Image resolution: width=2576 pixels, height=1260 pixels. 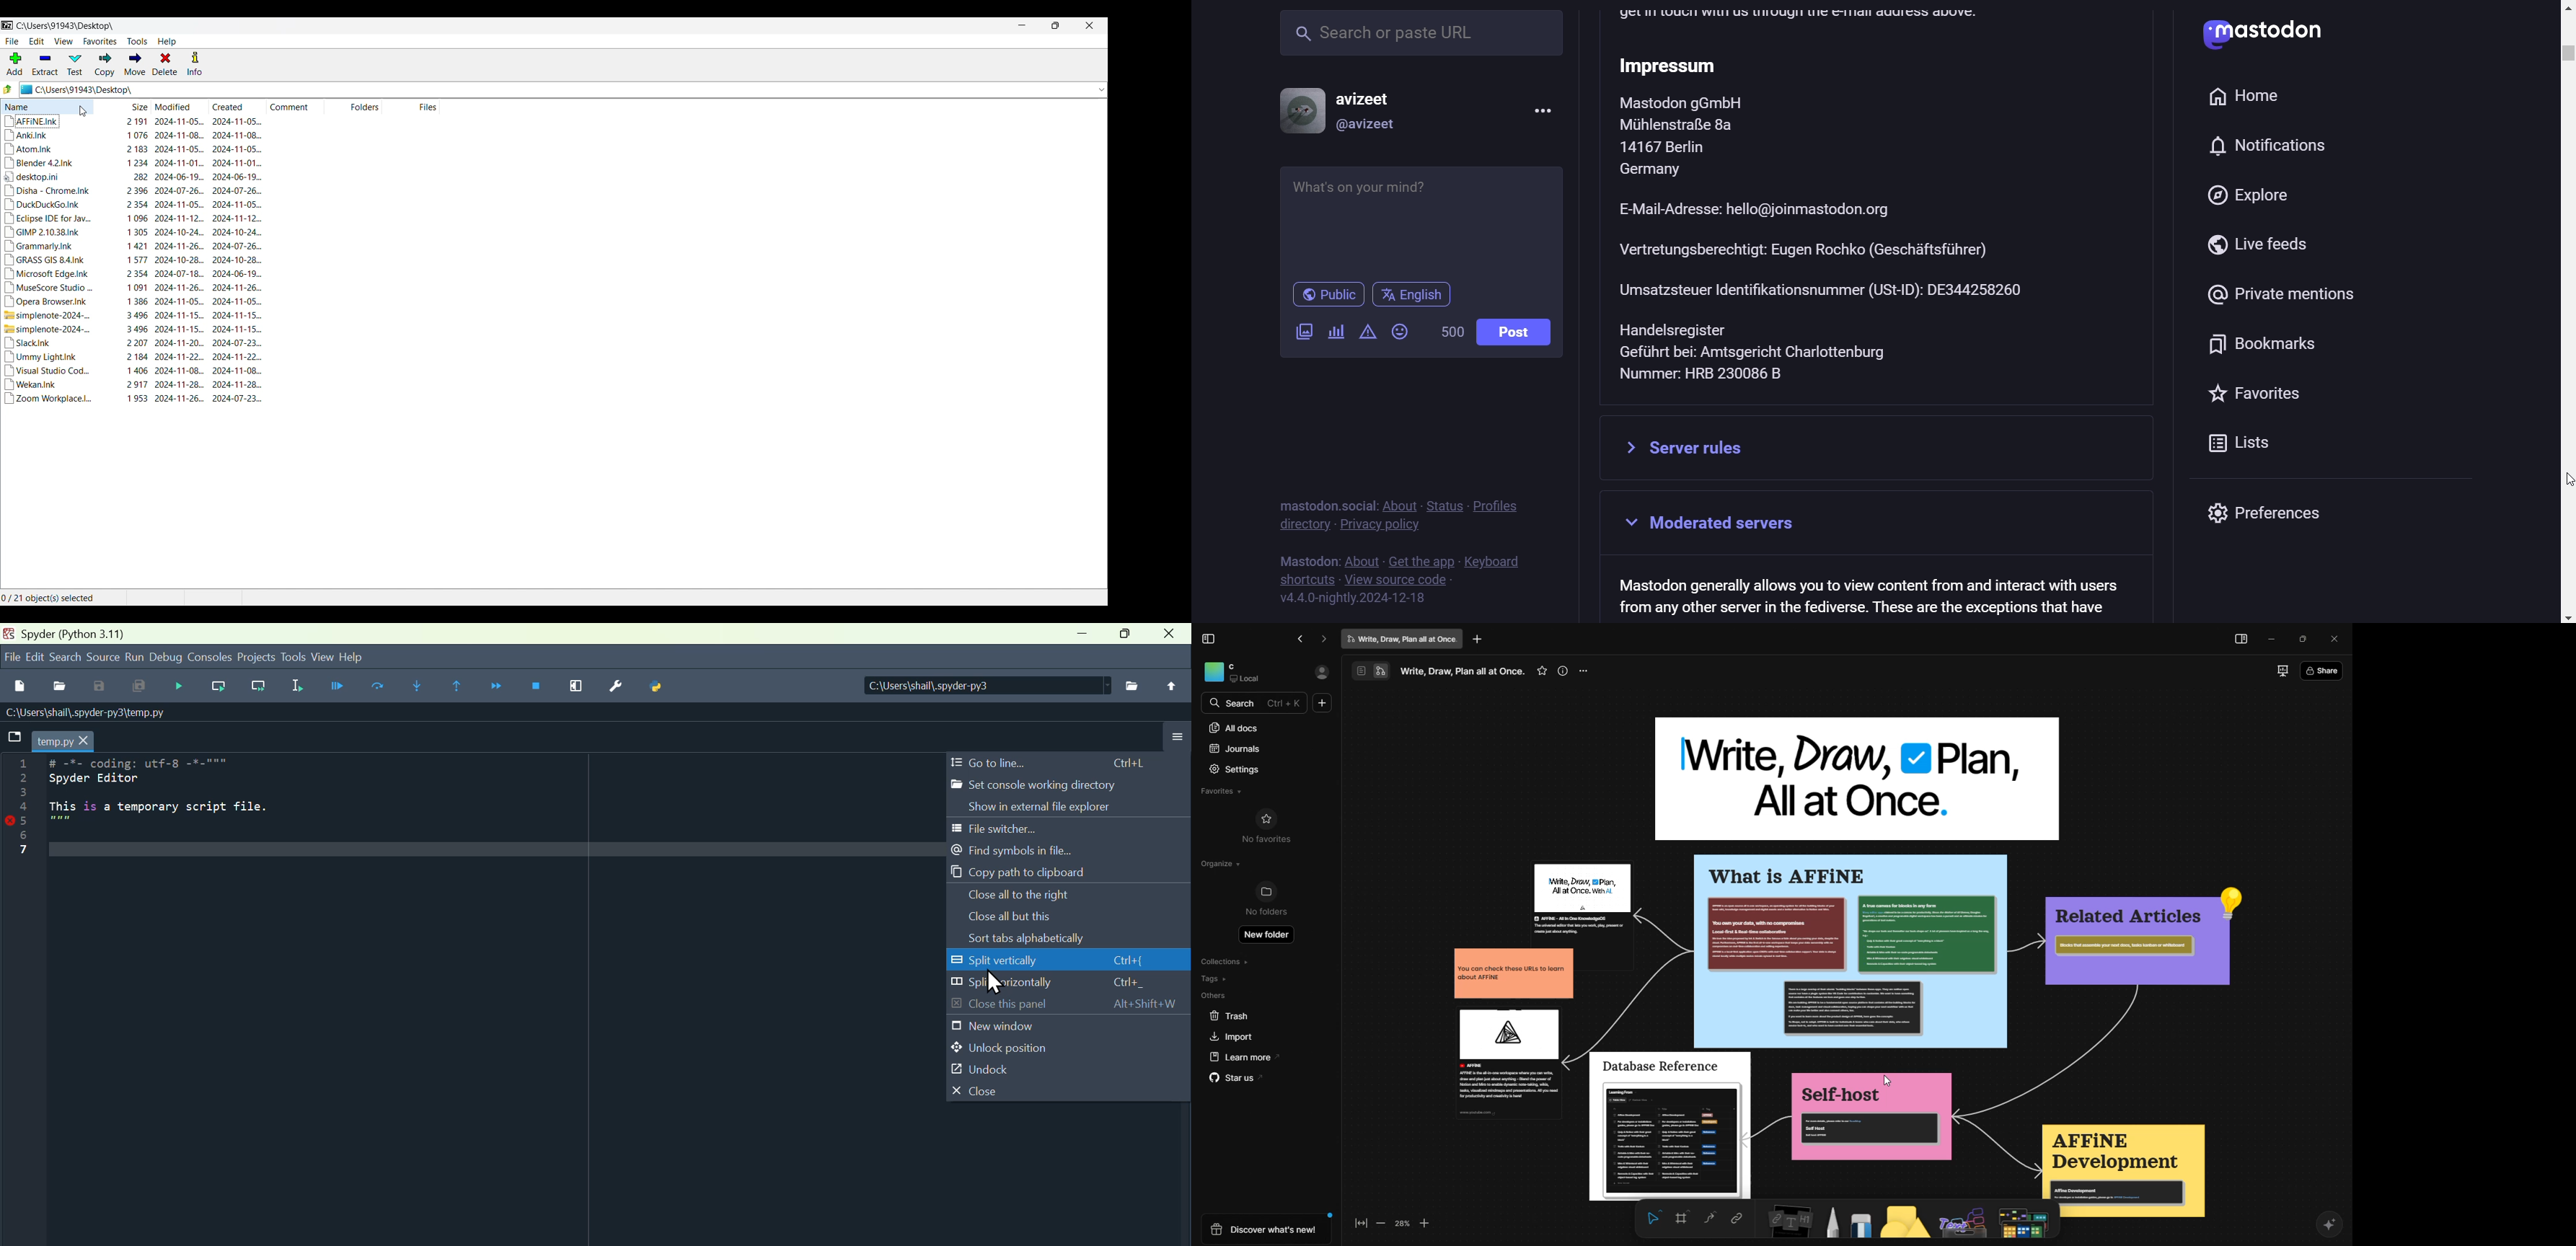 I want to click on Copy path to clipboard, so click(x=1064, y=873).